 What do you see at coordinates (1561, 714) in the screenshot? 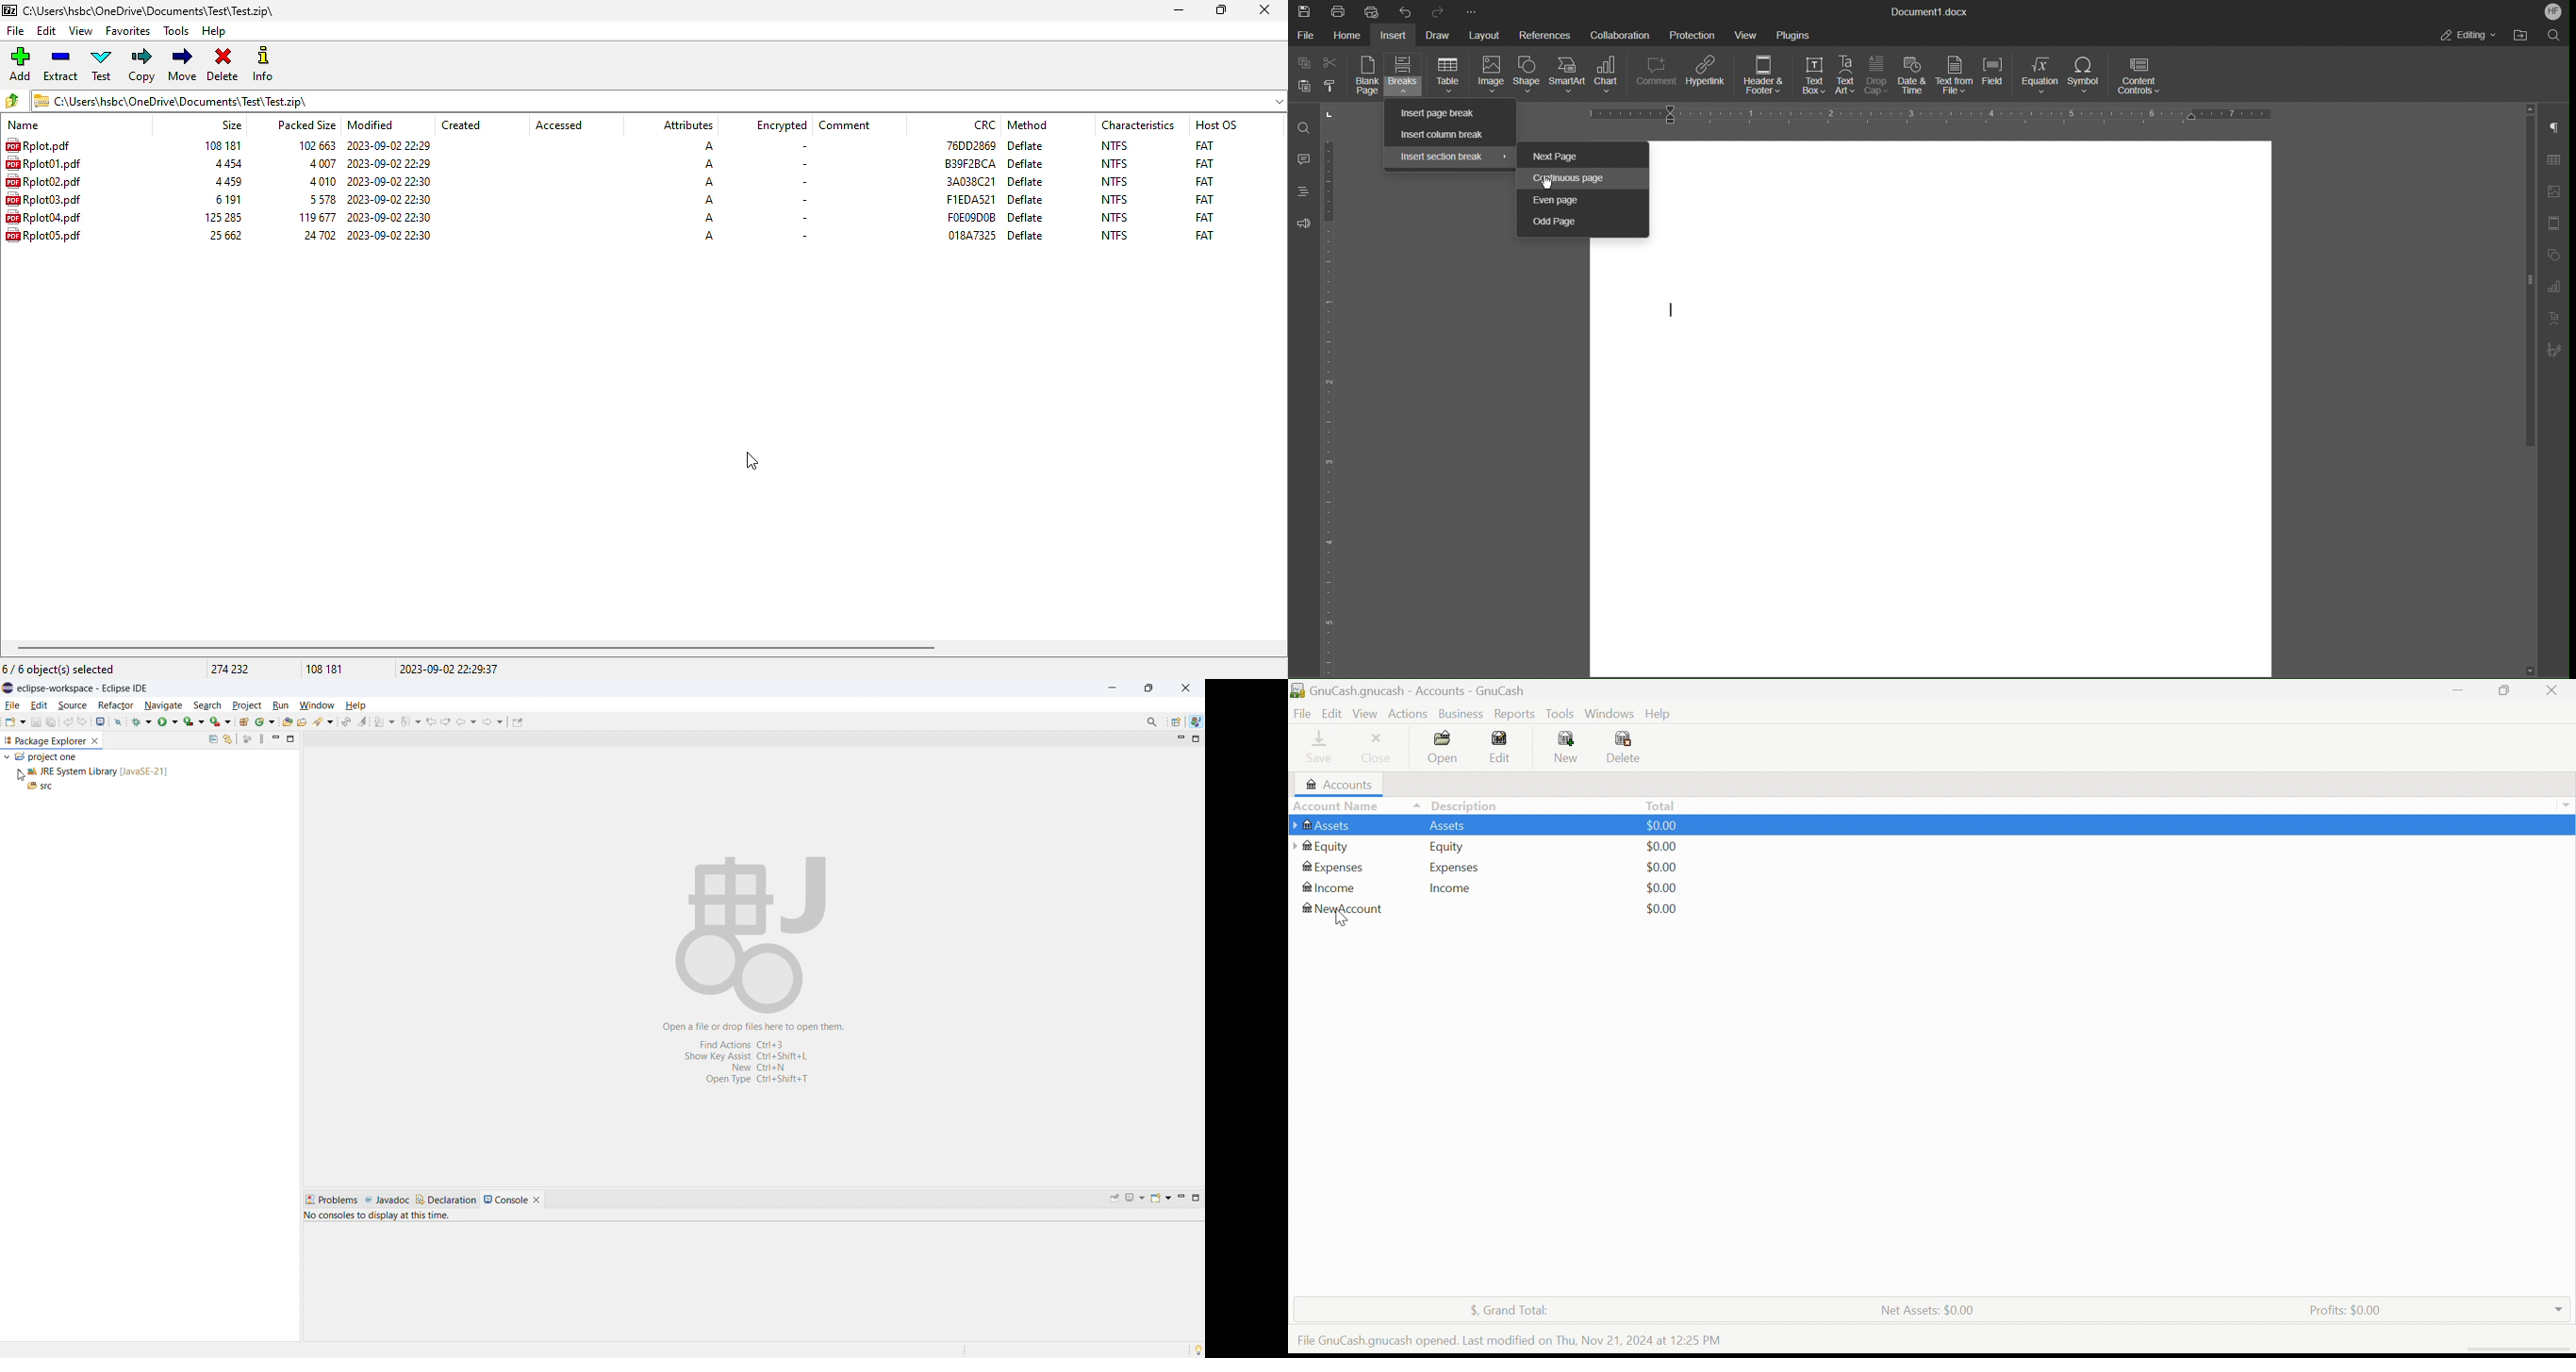
I see `Tools` at bounding box center [1561, 714].